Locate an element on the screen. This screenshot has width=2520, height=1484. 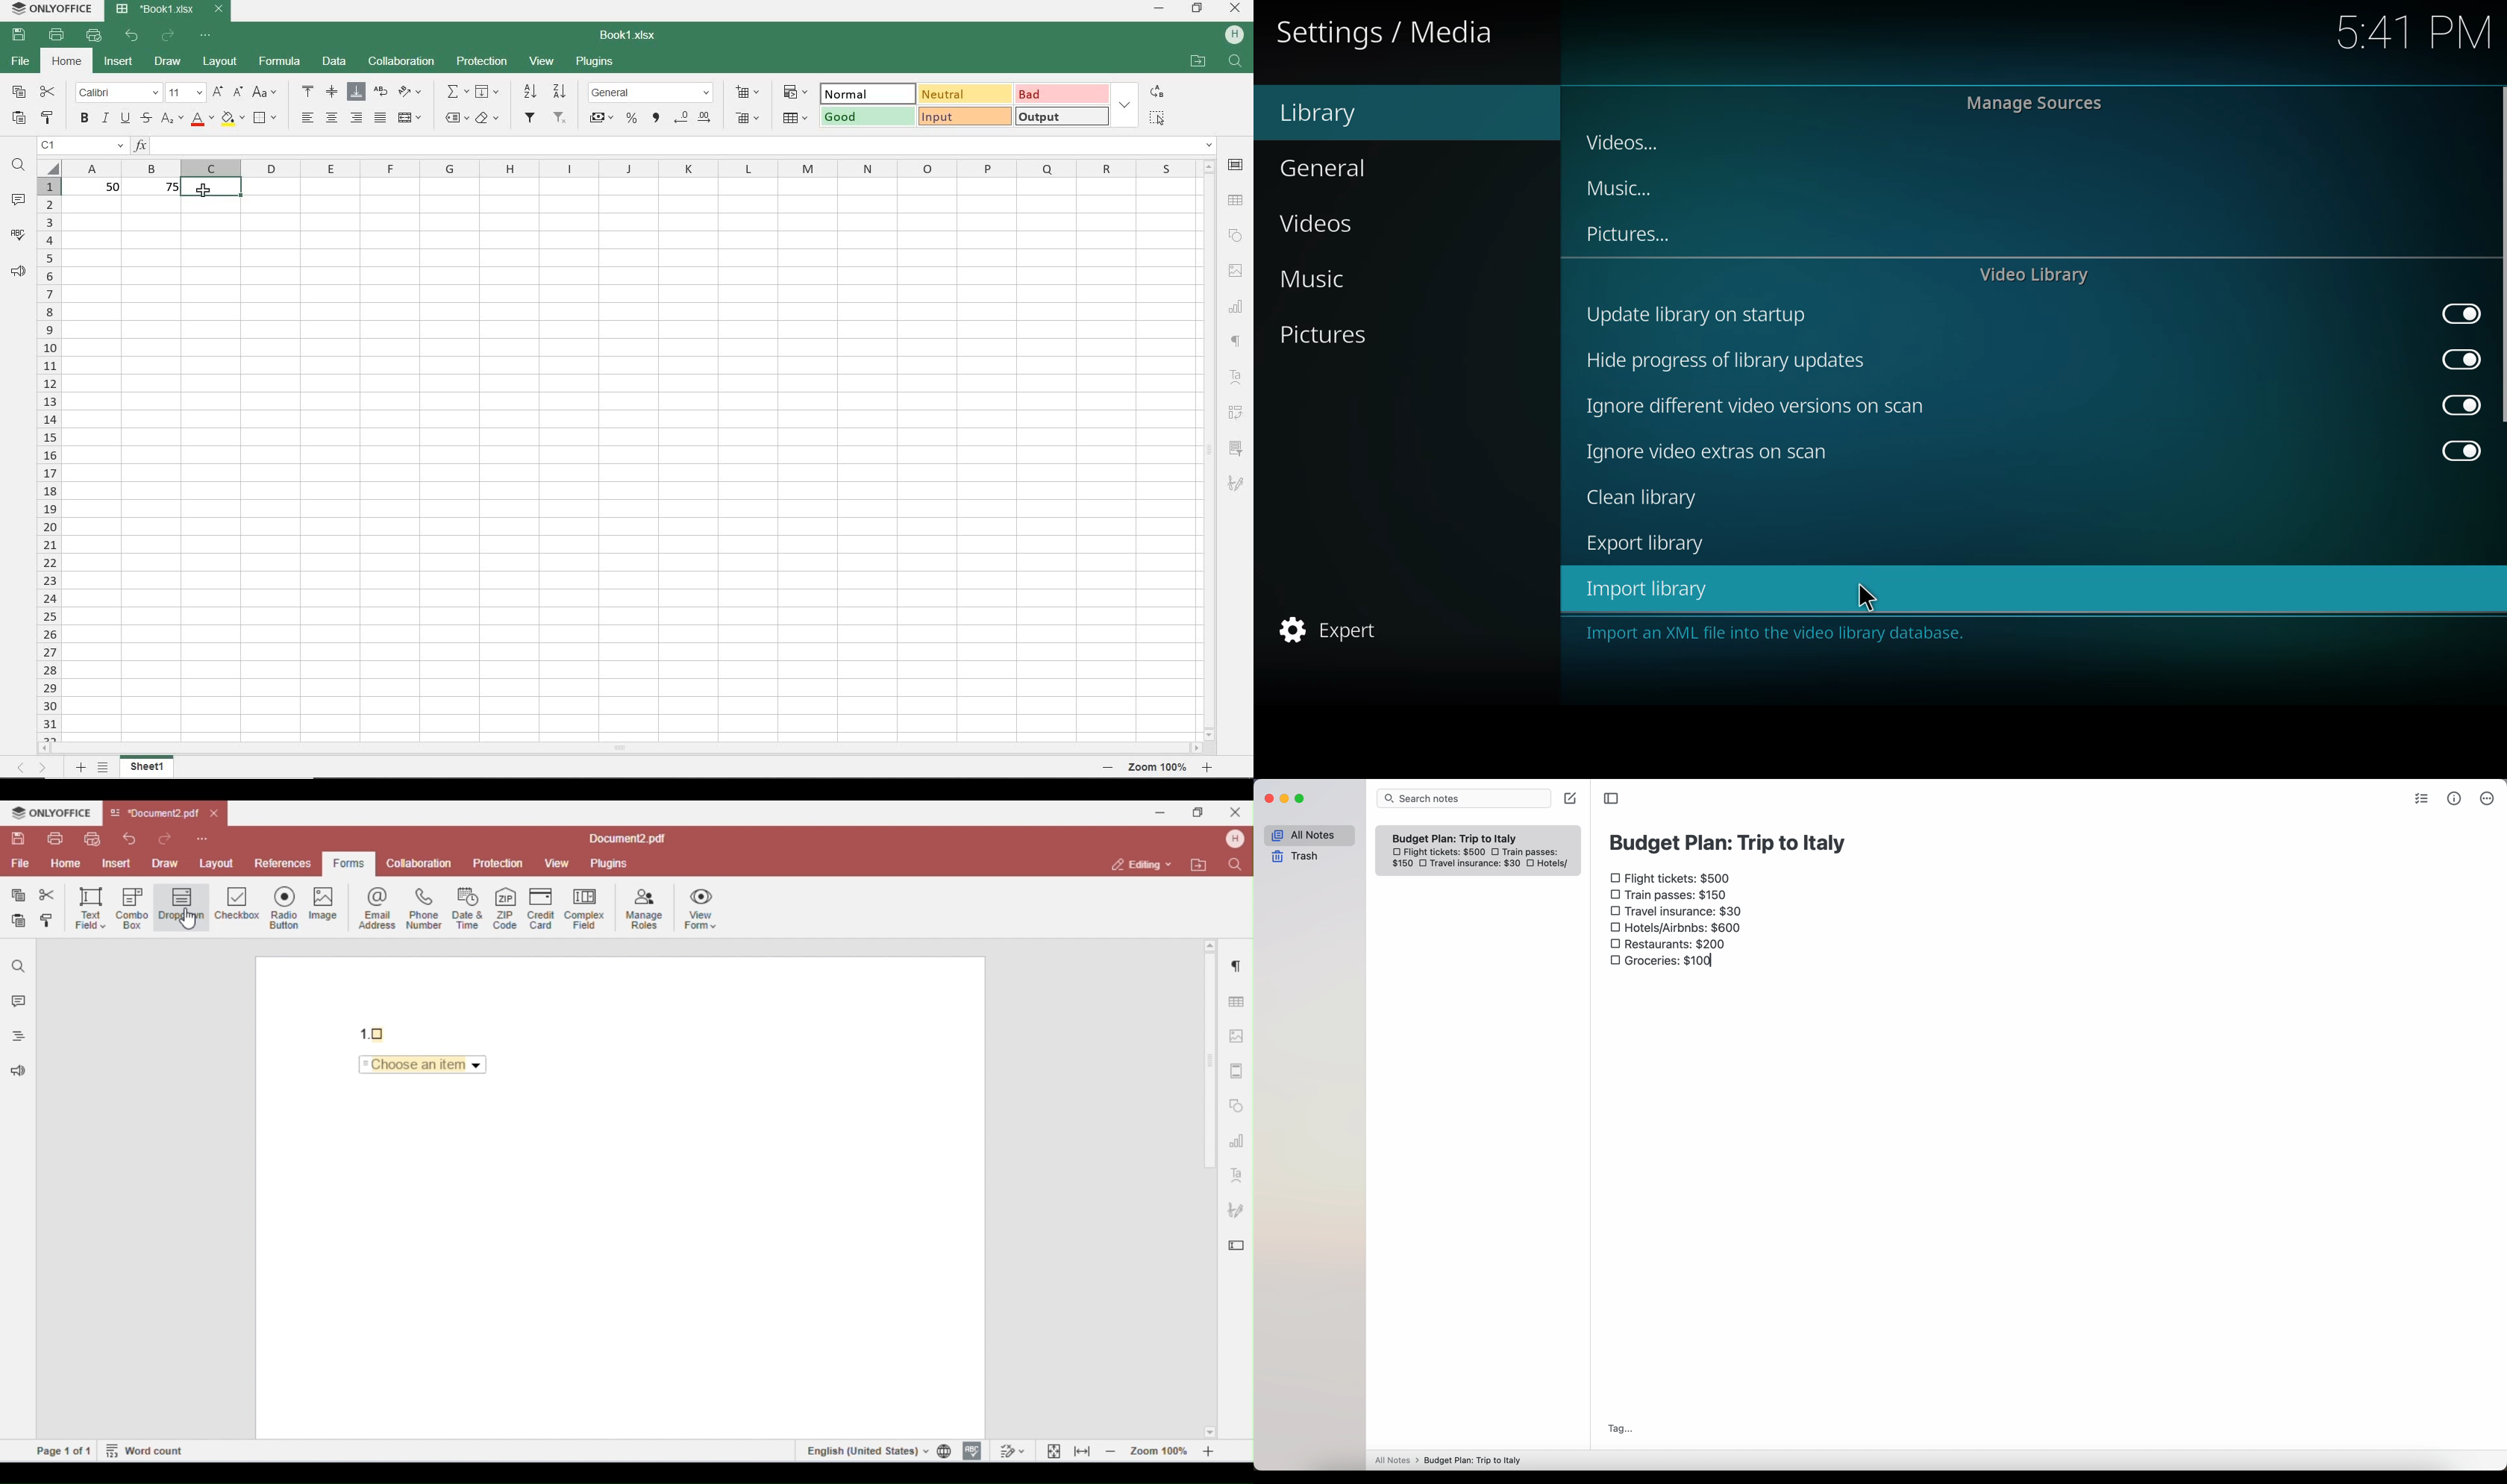
align top is located at coordinates (308, 90).